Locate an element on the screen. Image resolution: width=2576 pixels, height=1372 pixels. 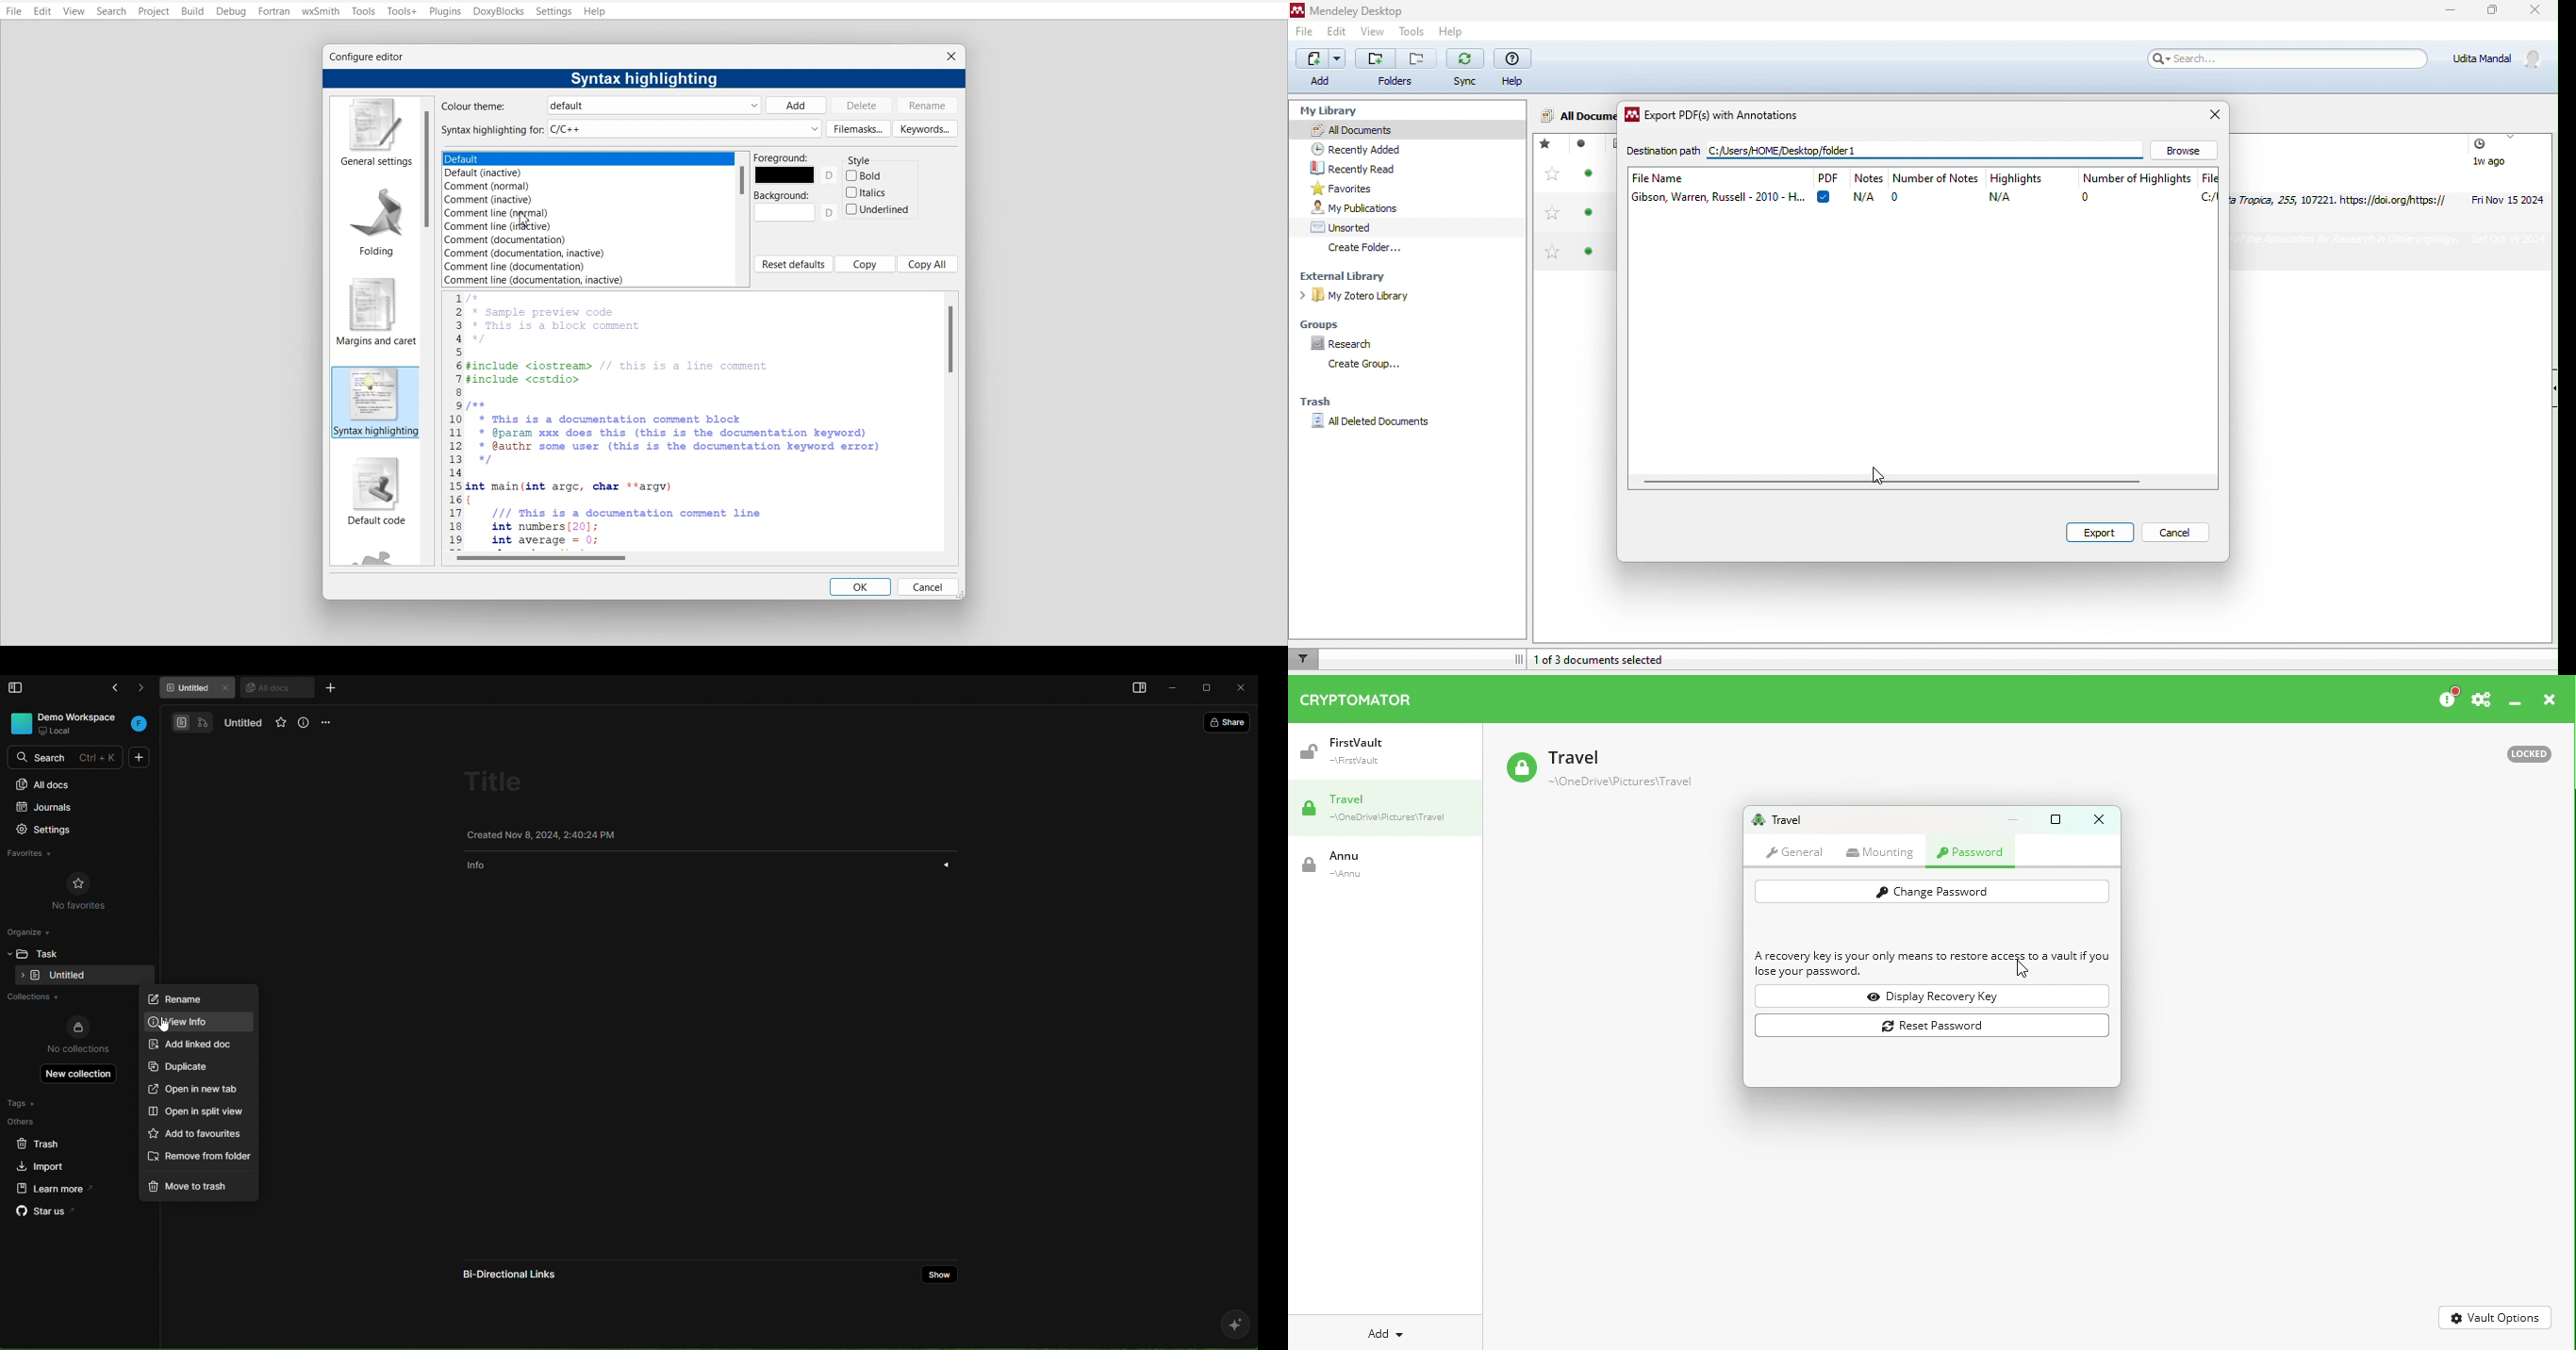
Locked is located at coordinates (2520, 752).